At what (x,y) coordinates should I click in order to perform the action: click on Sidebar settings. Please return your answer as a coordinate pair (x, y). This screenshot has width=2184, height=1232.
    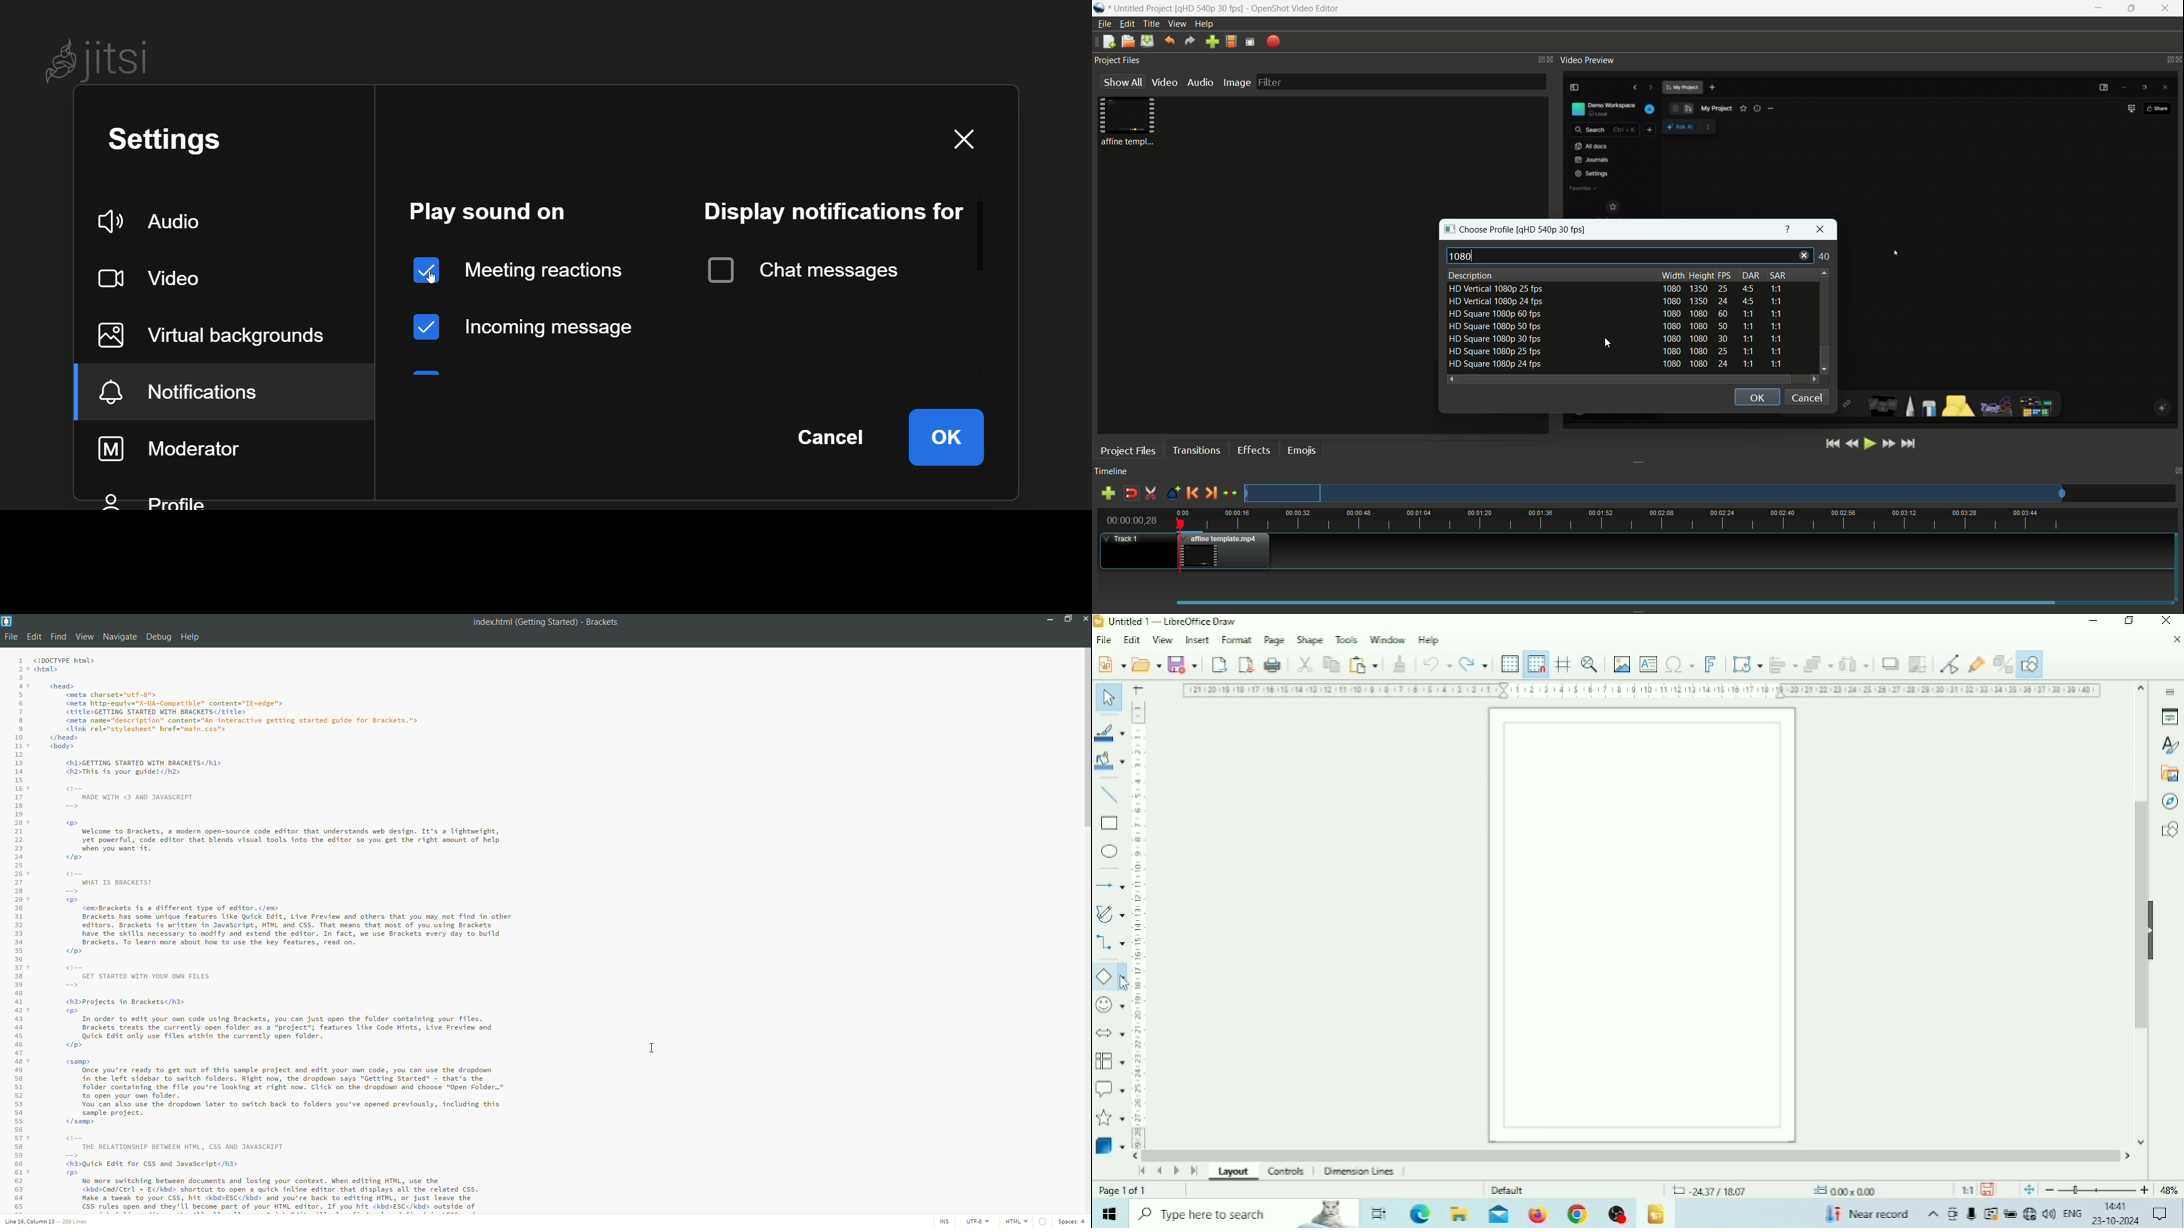
    Looking at the image, I should click on (2169, 690).